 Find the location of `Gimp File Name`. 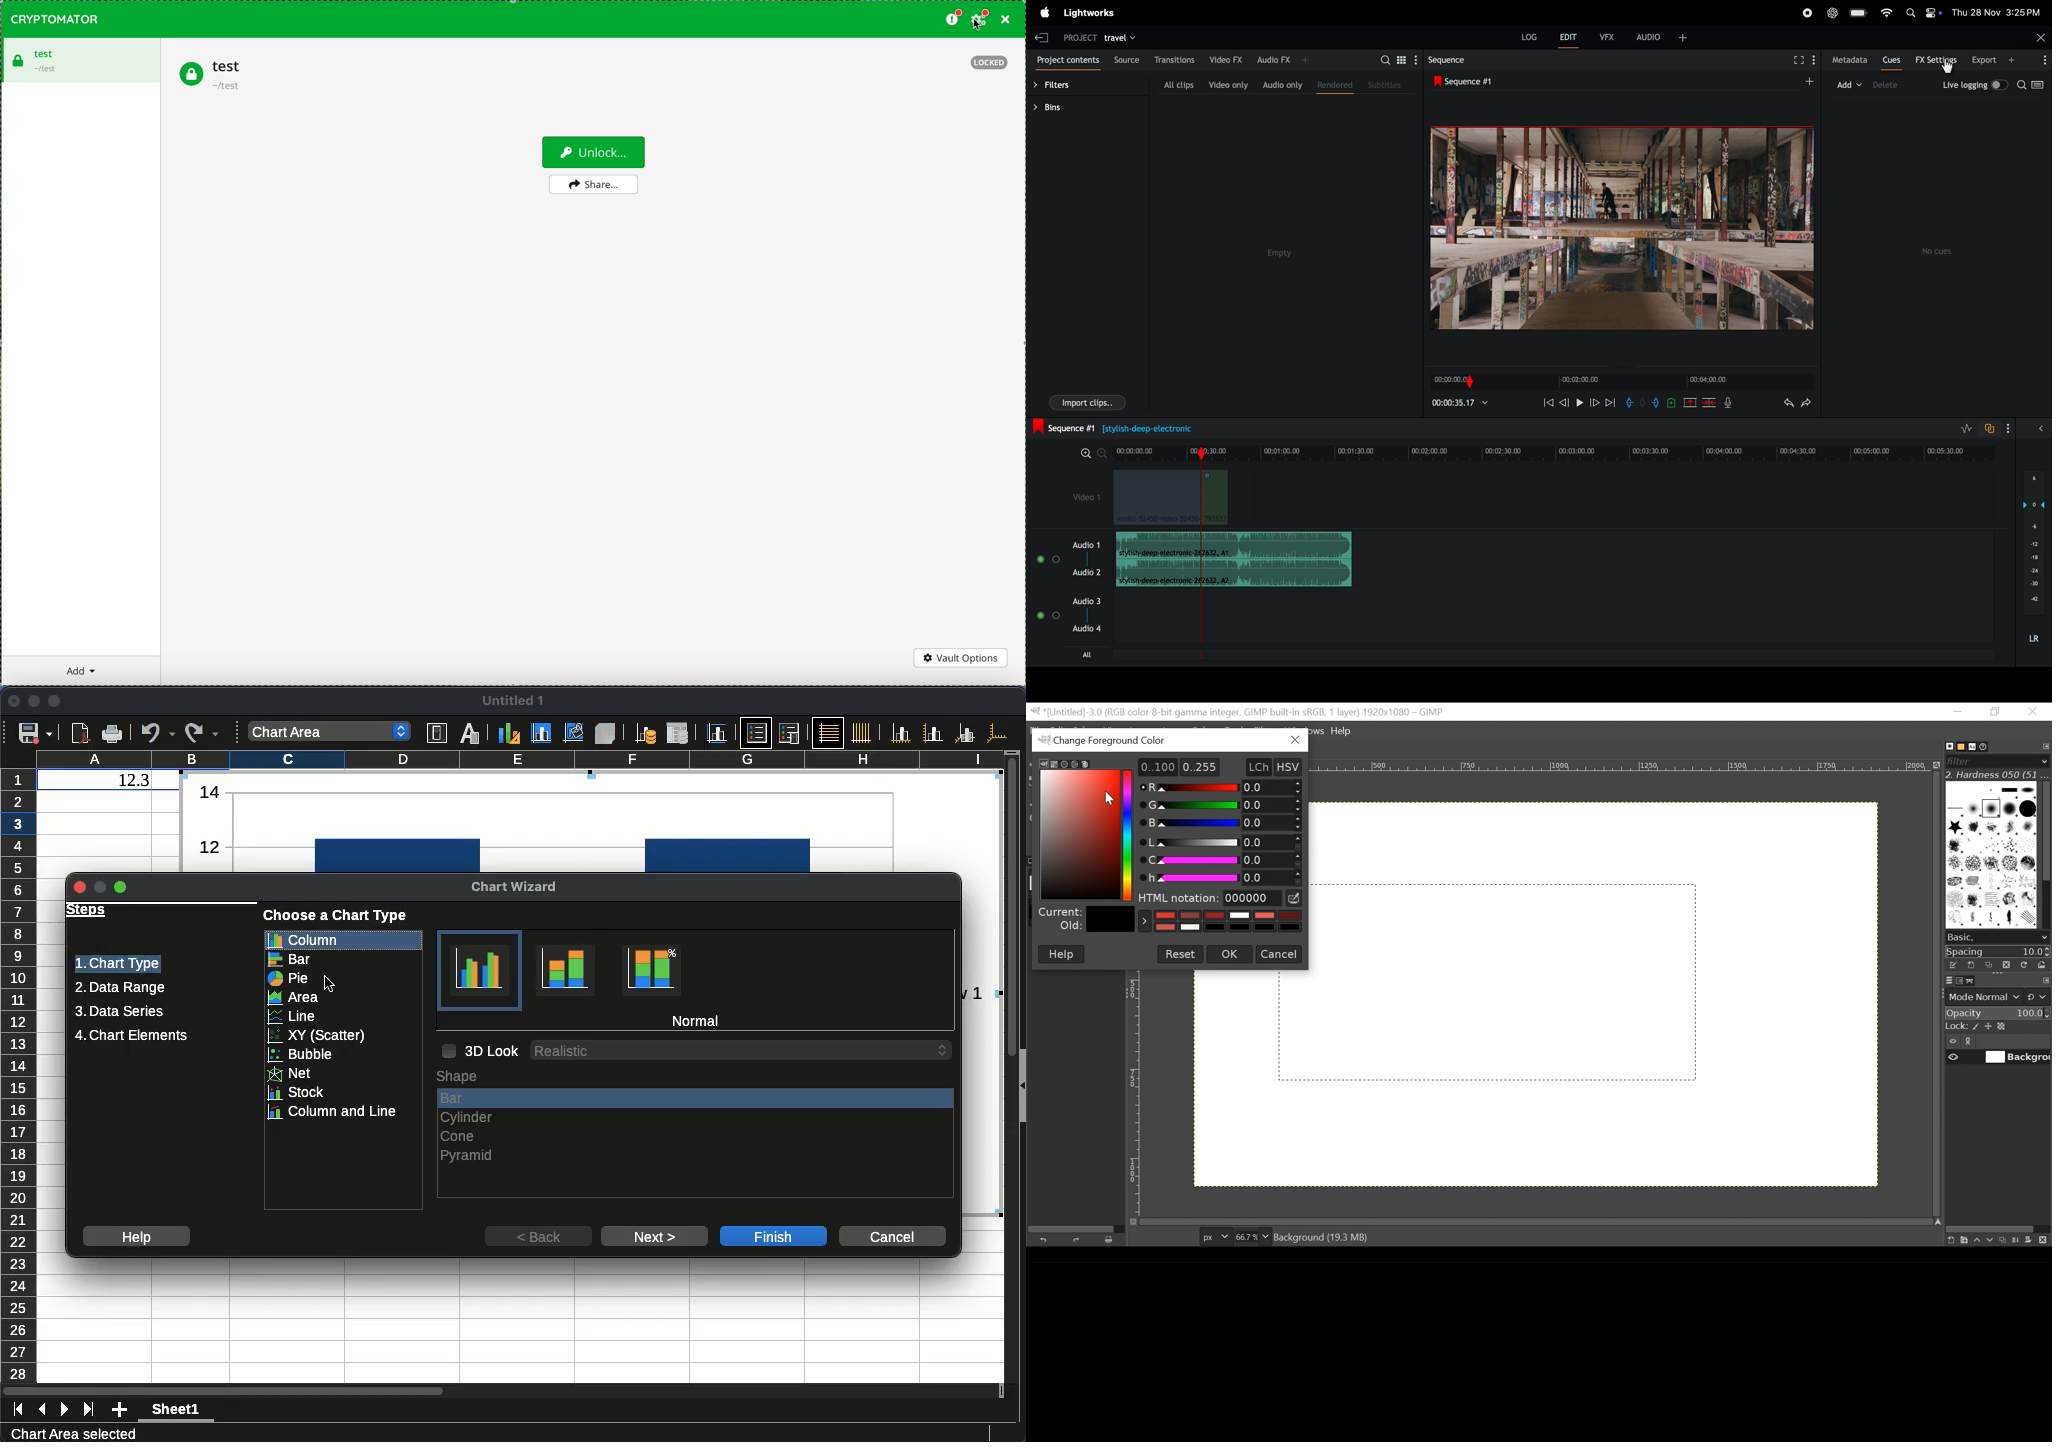

Gimp File Name is located at coordinates (1239, 712).